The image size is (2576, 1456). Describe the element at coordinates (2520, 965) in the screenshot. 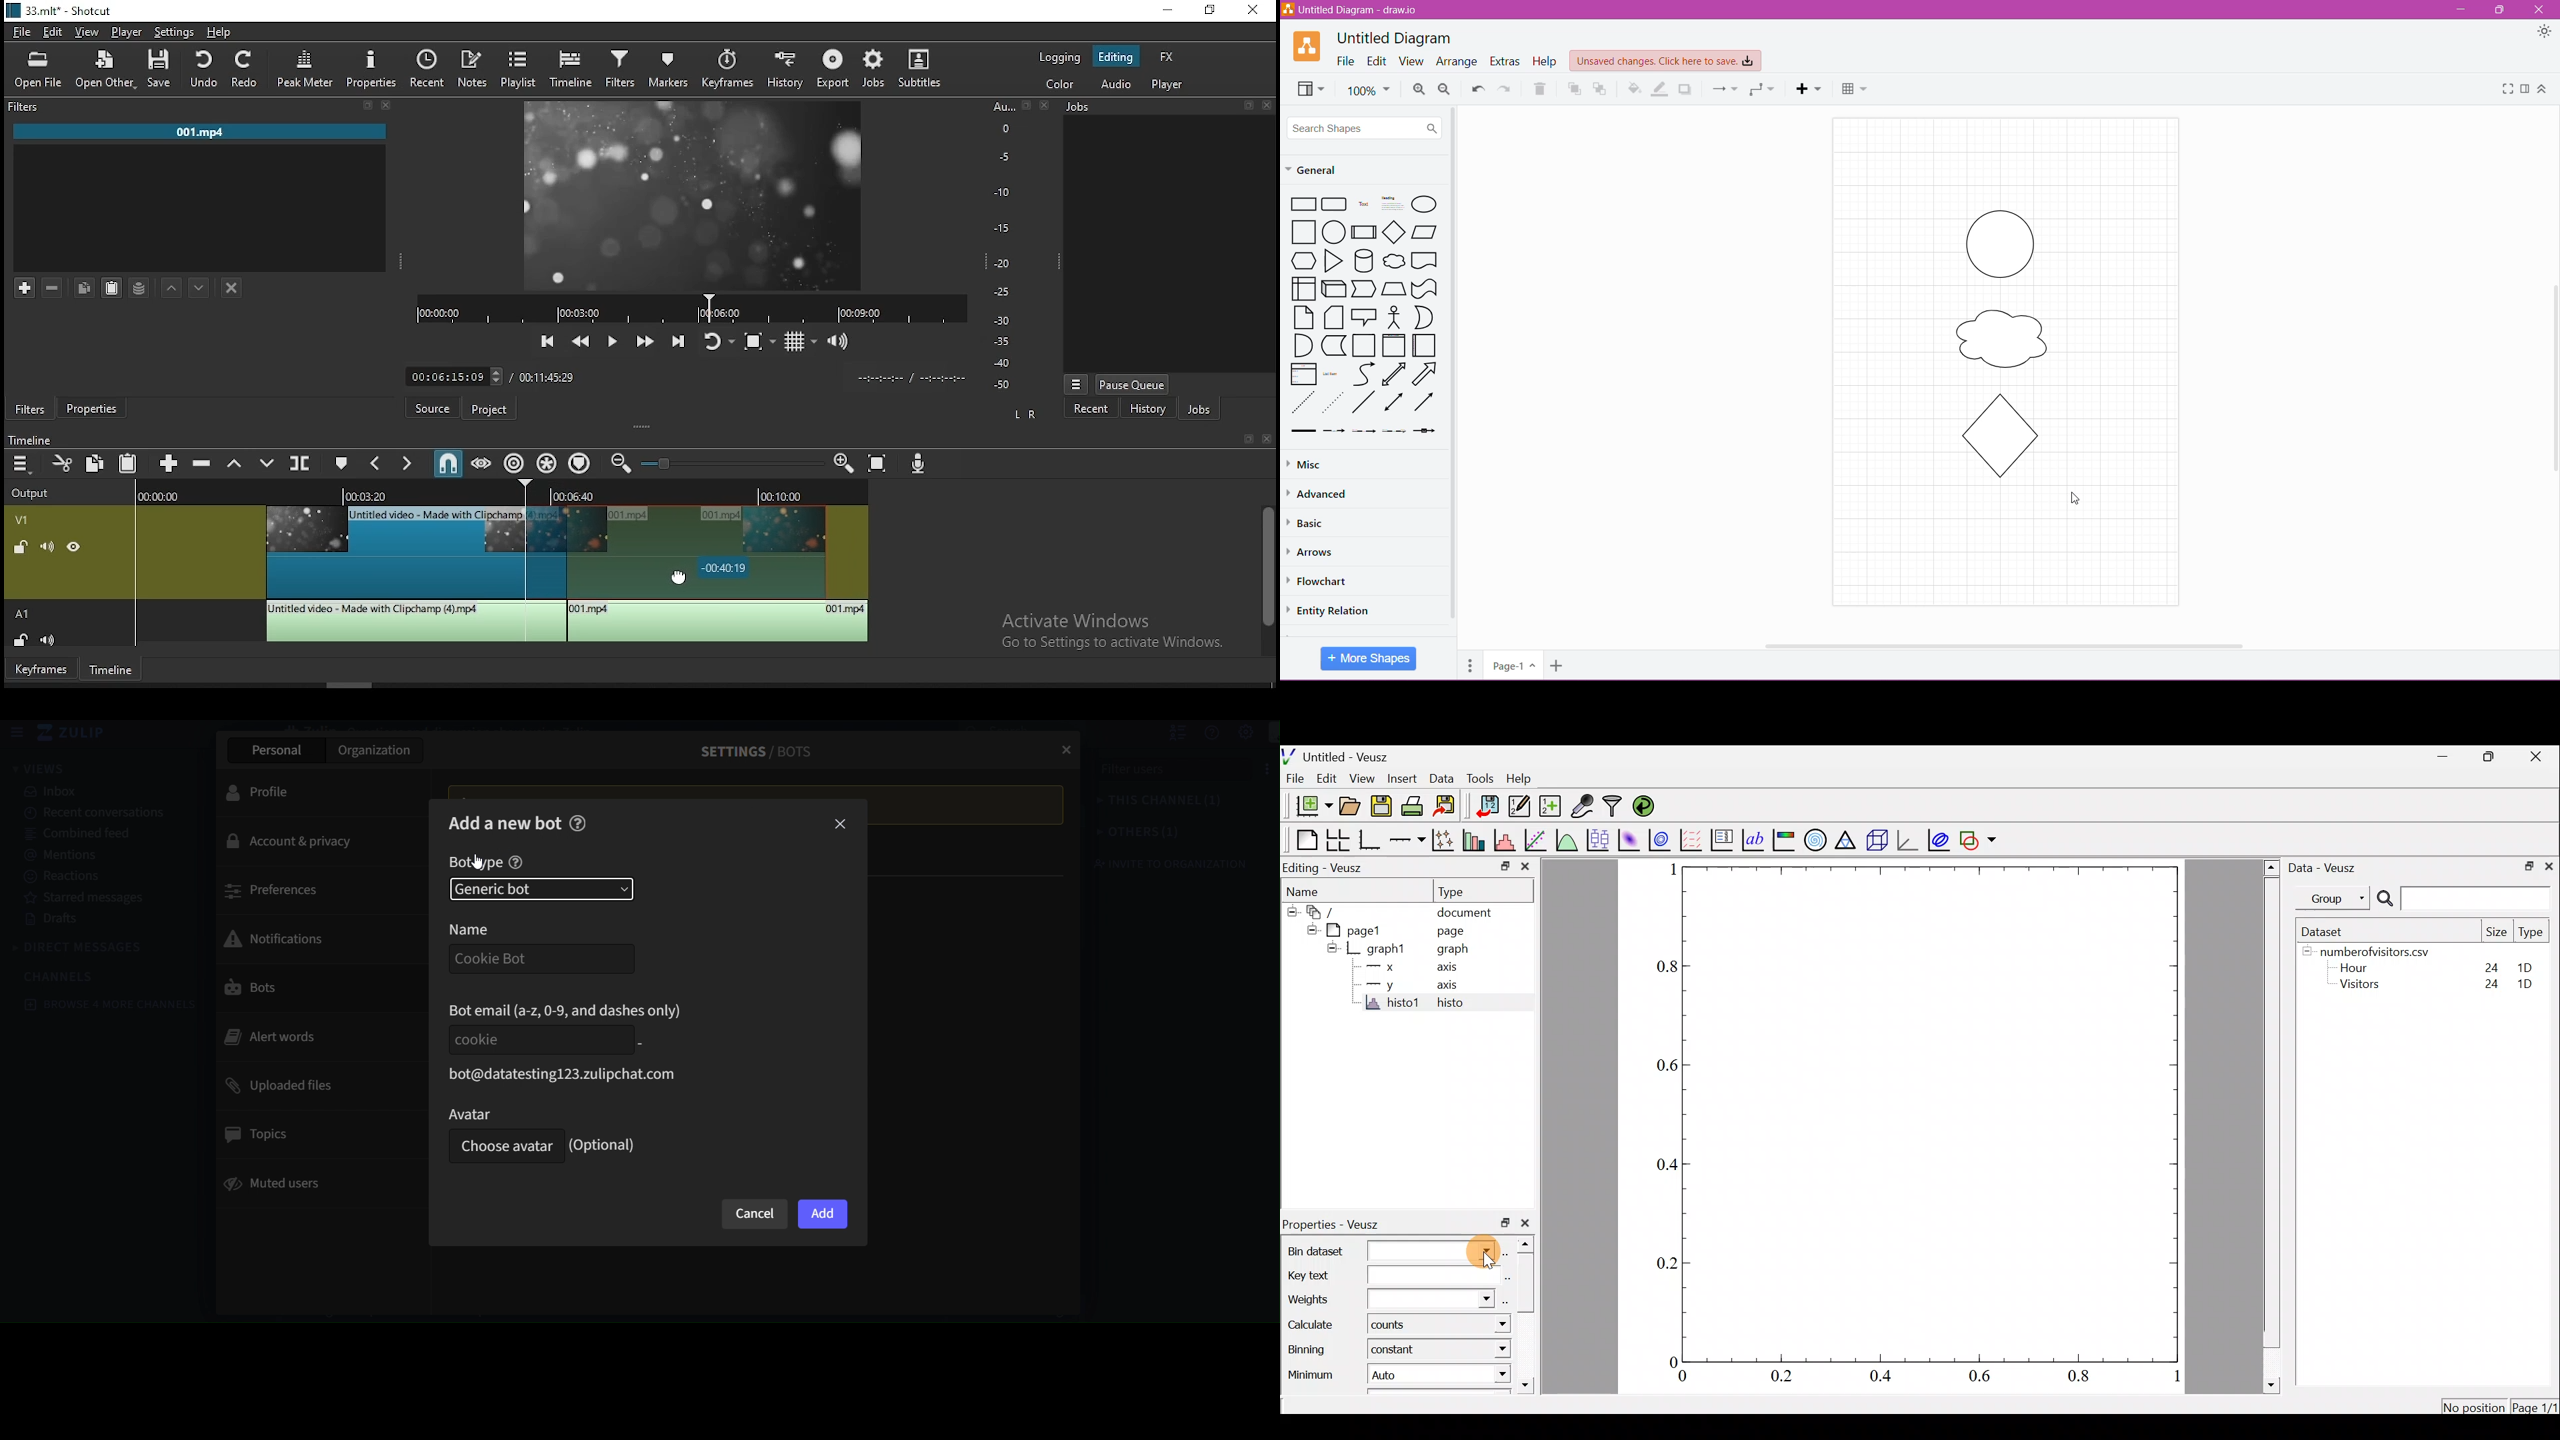

I see `1D` at that location.